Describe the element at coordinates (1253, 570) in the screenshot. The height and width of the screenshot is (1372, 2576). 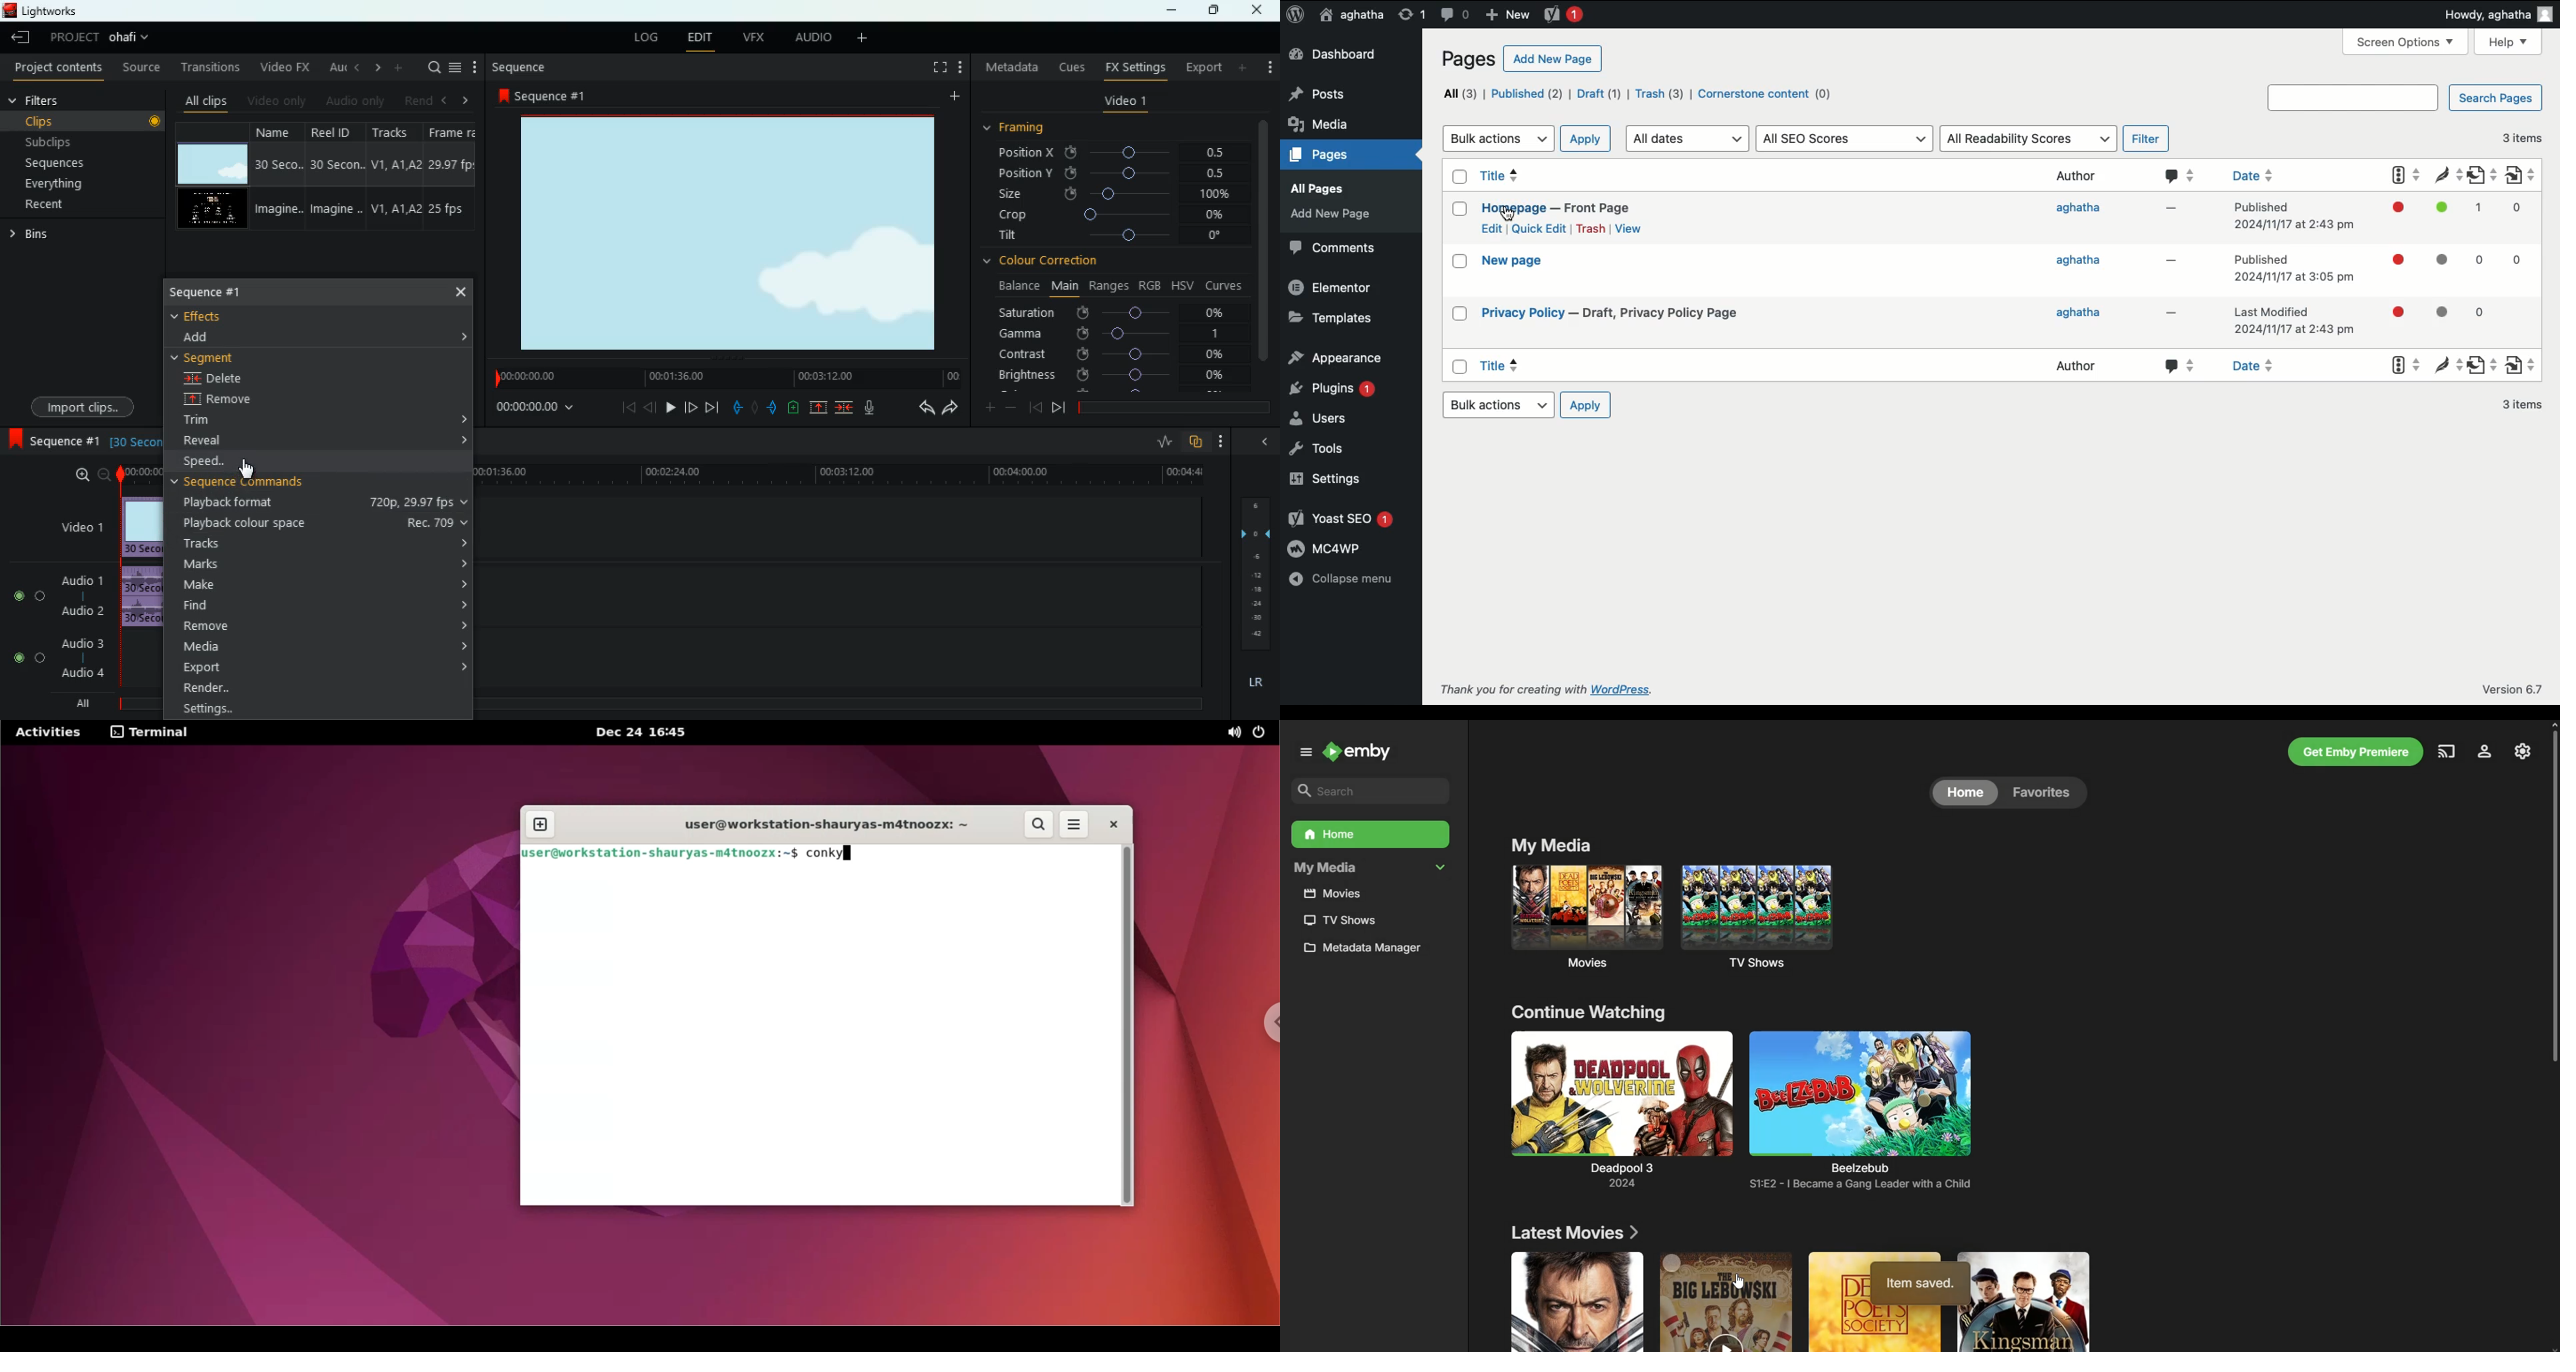
I see `layers` at that location.